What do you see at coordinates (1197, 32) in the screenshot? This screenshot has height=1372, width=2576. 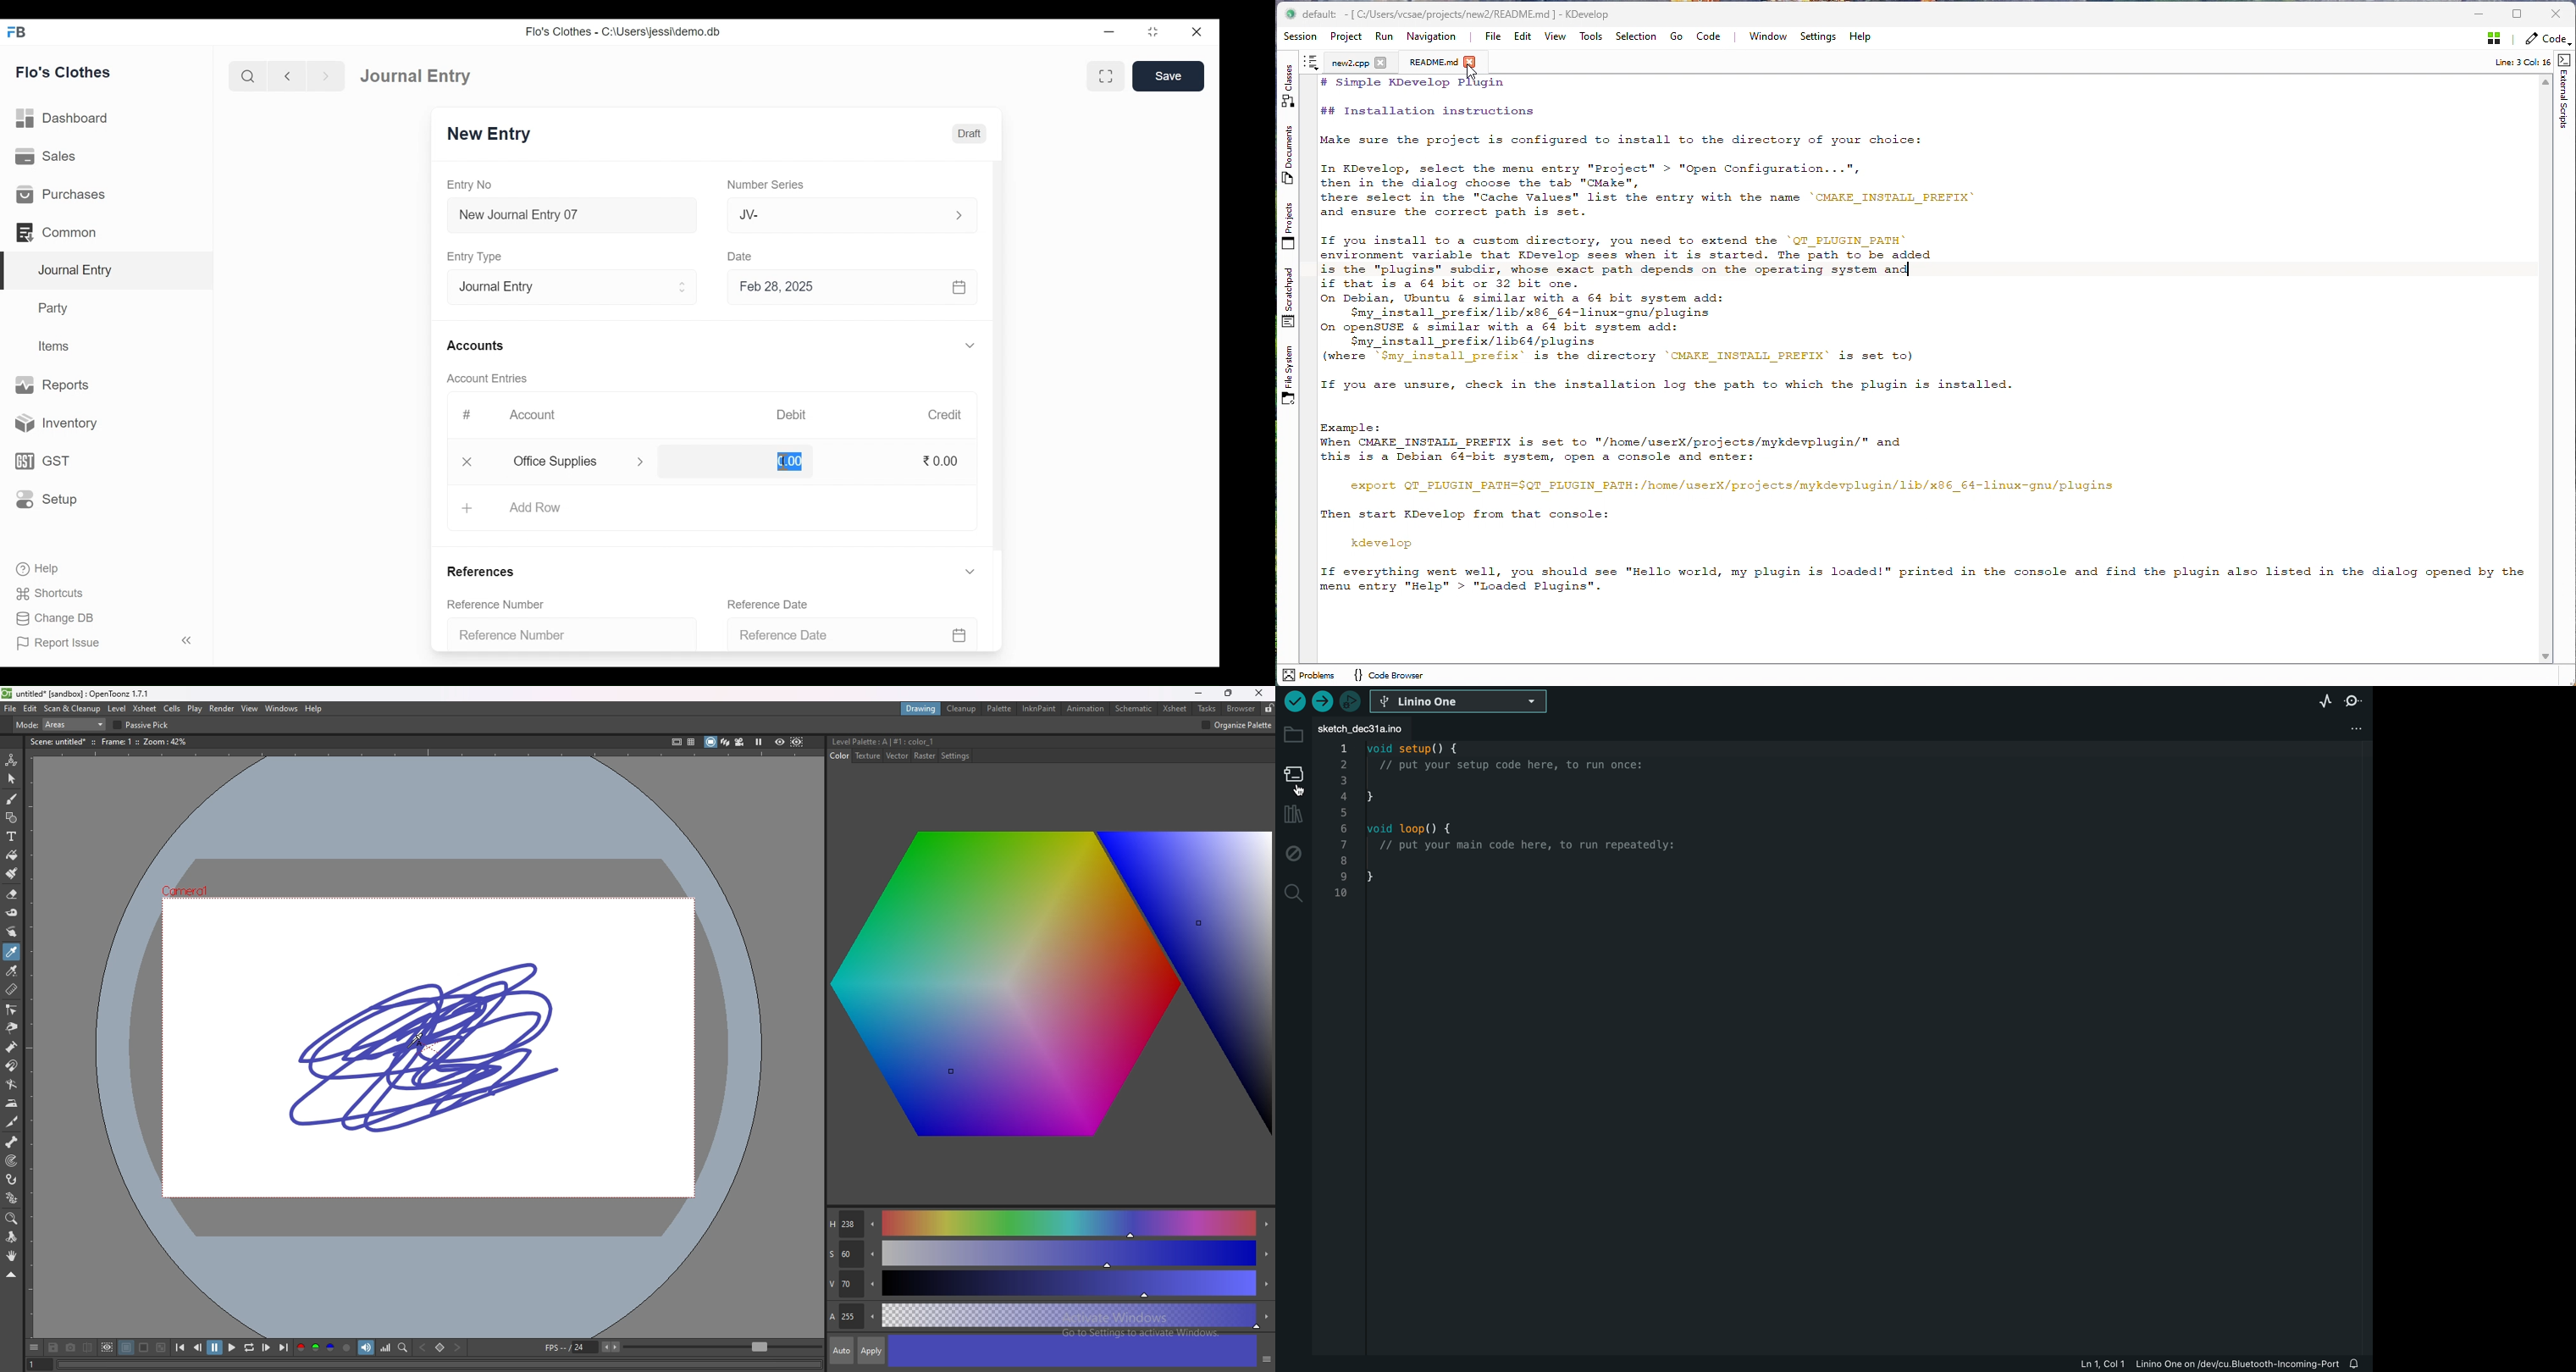 I see `Close` at bounding box center [1197, 32].